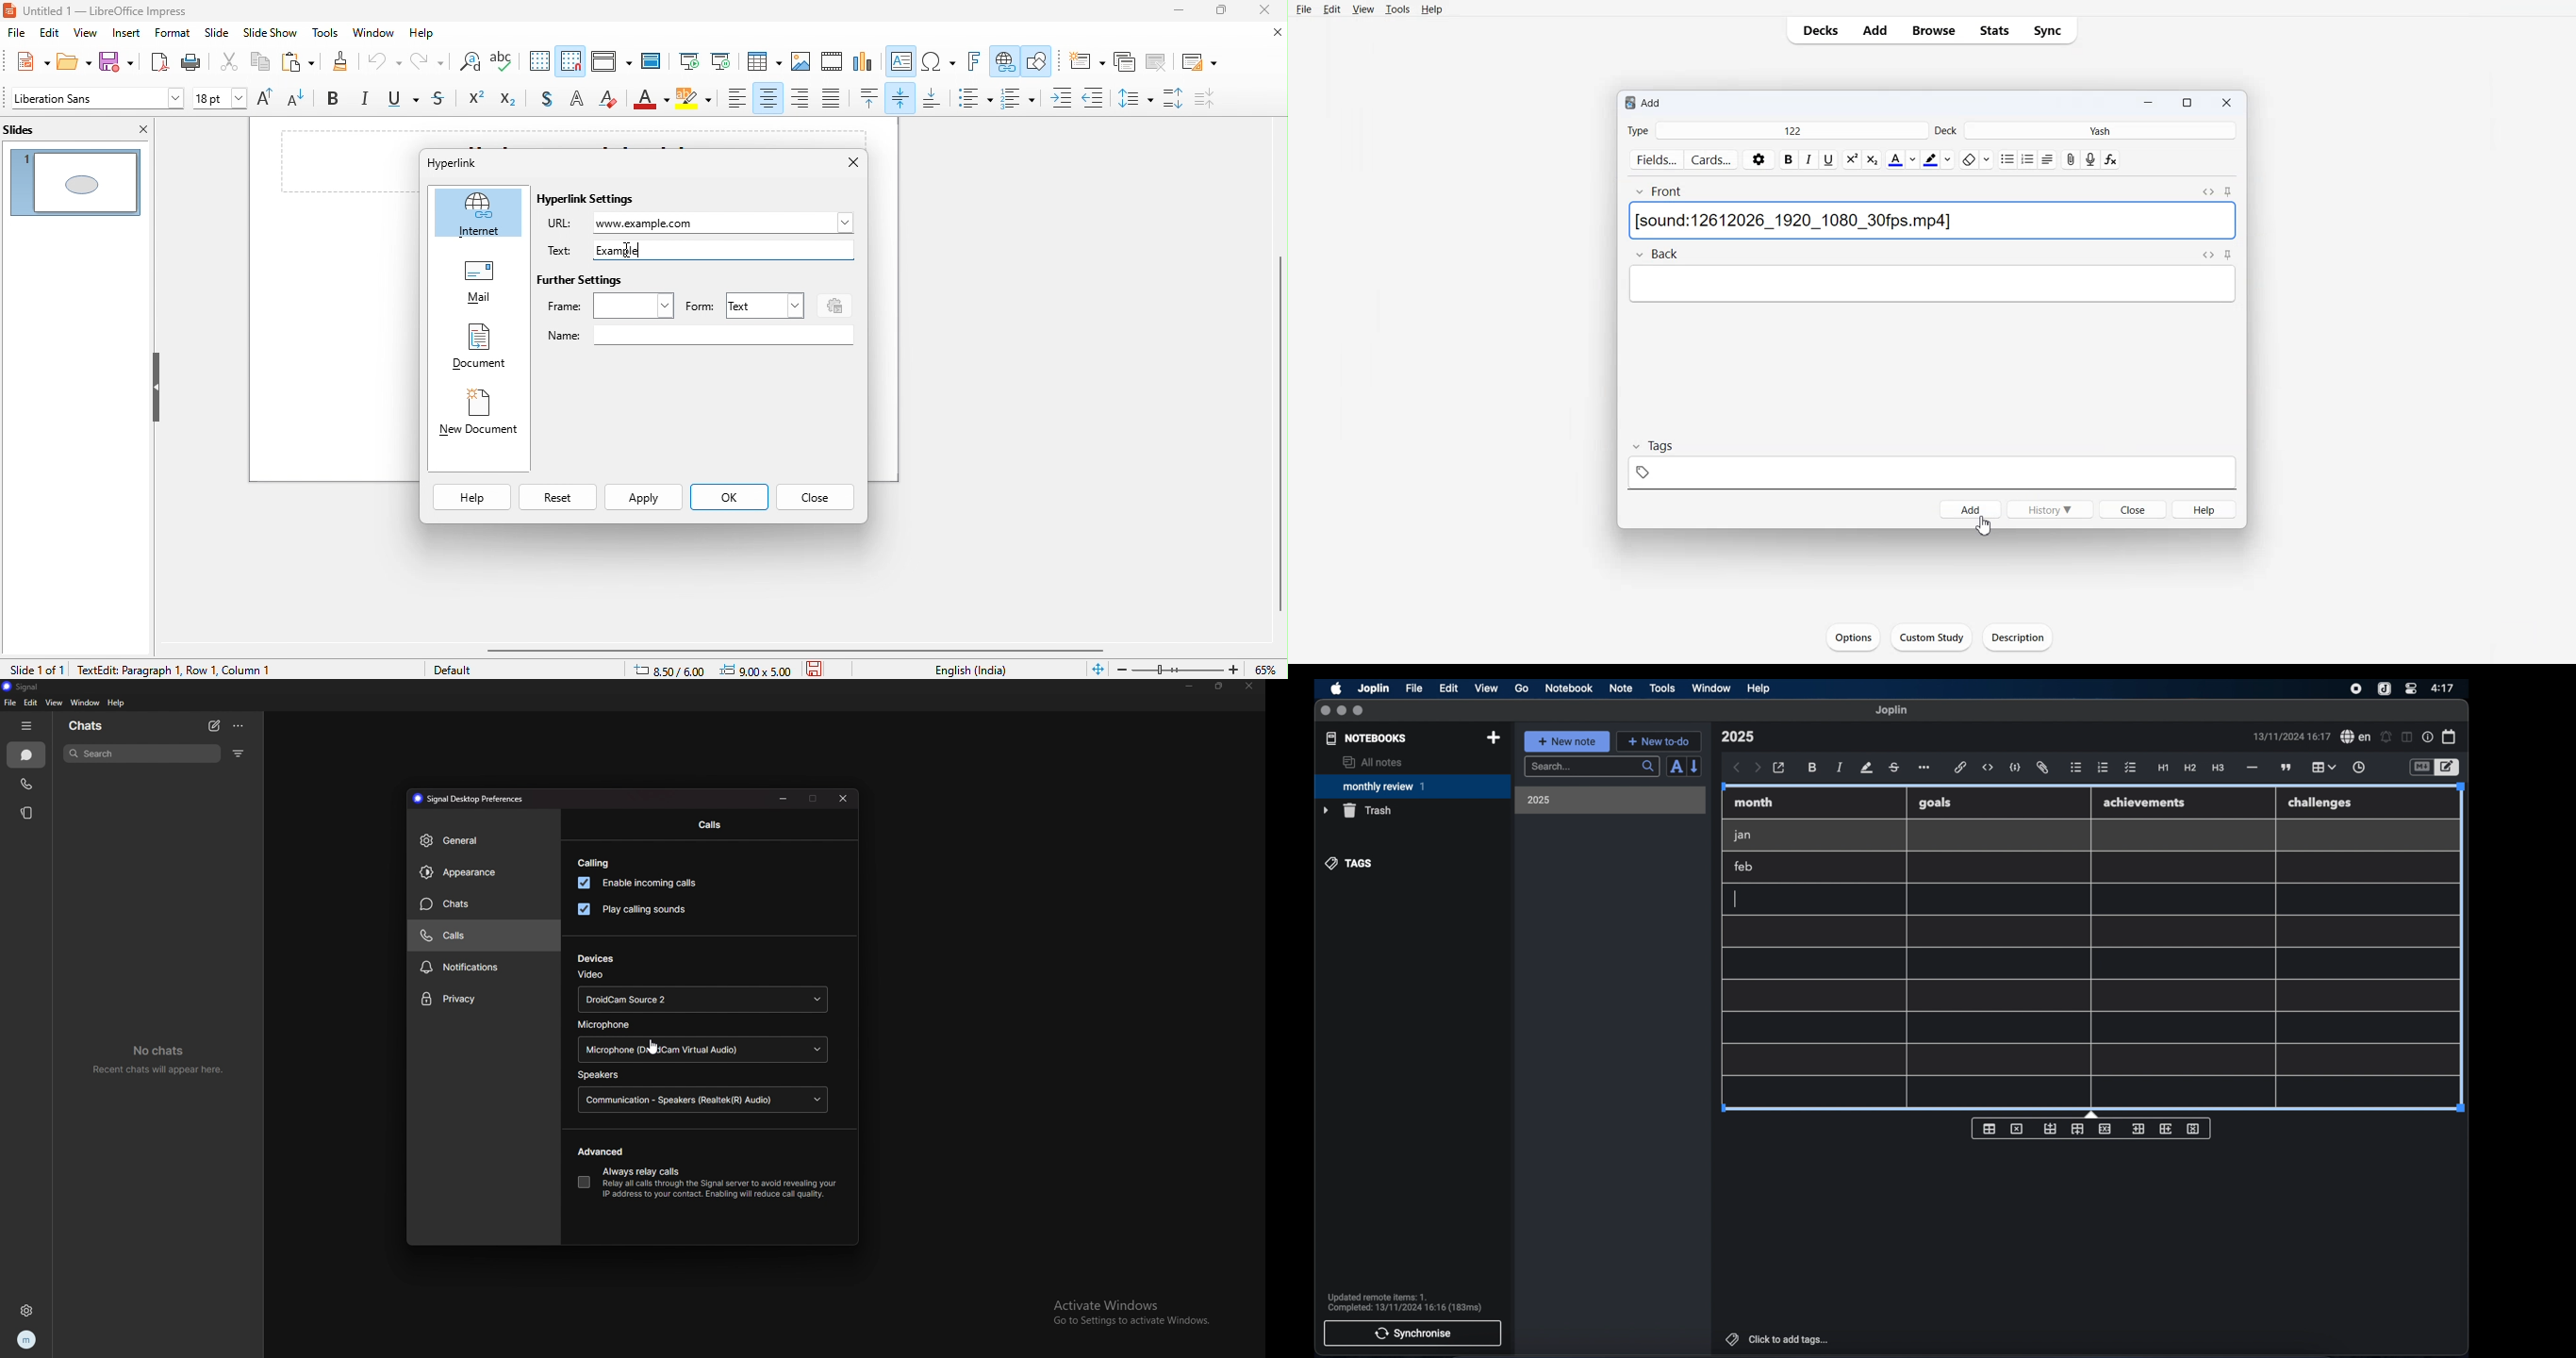 The width and height of the screenshot is (2576, 1372). I want to click on time, so click(2444, 688).